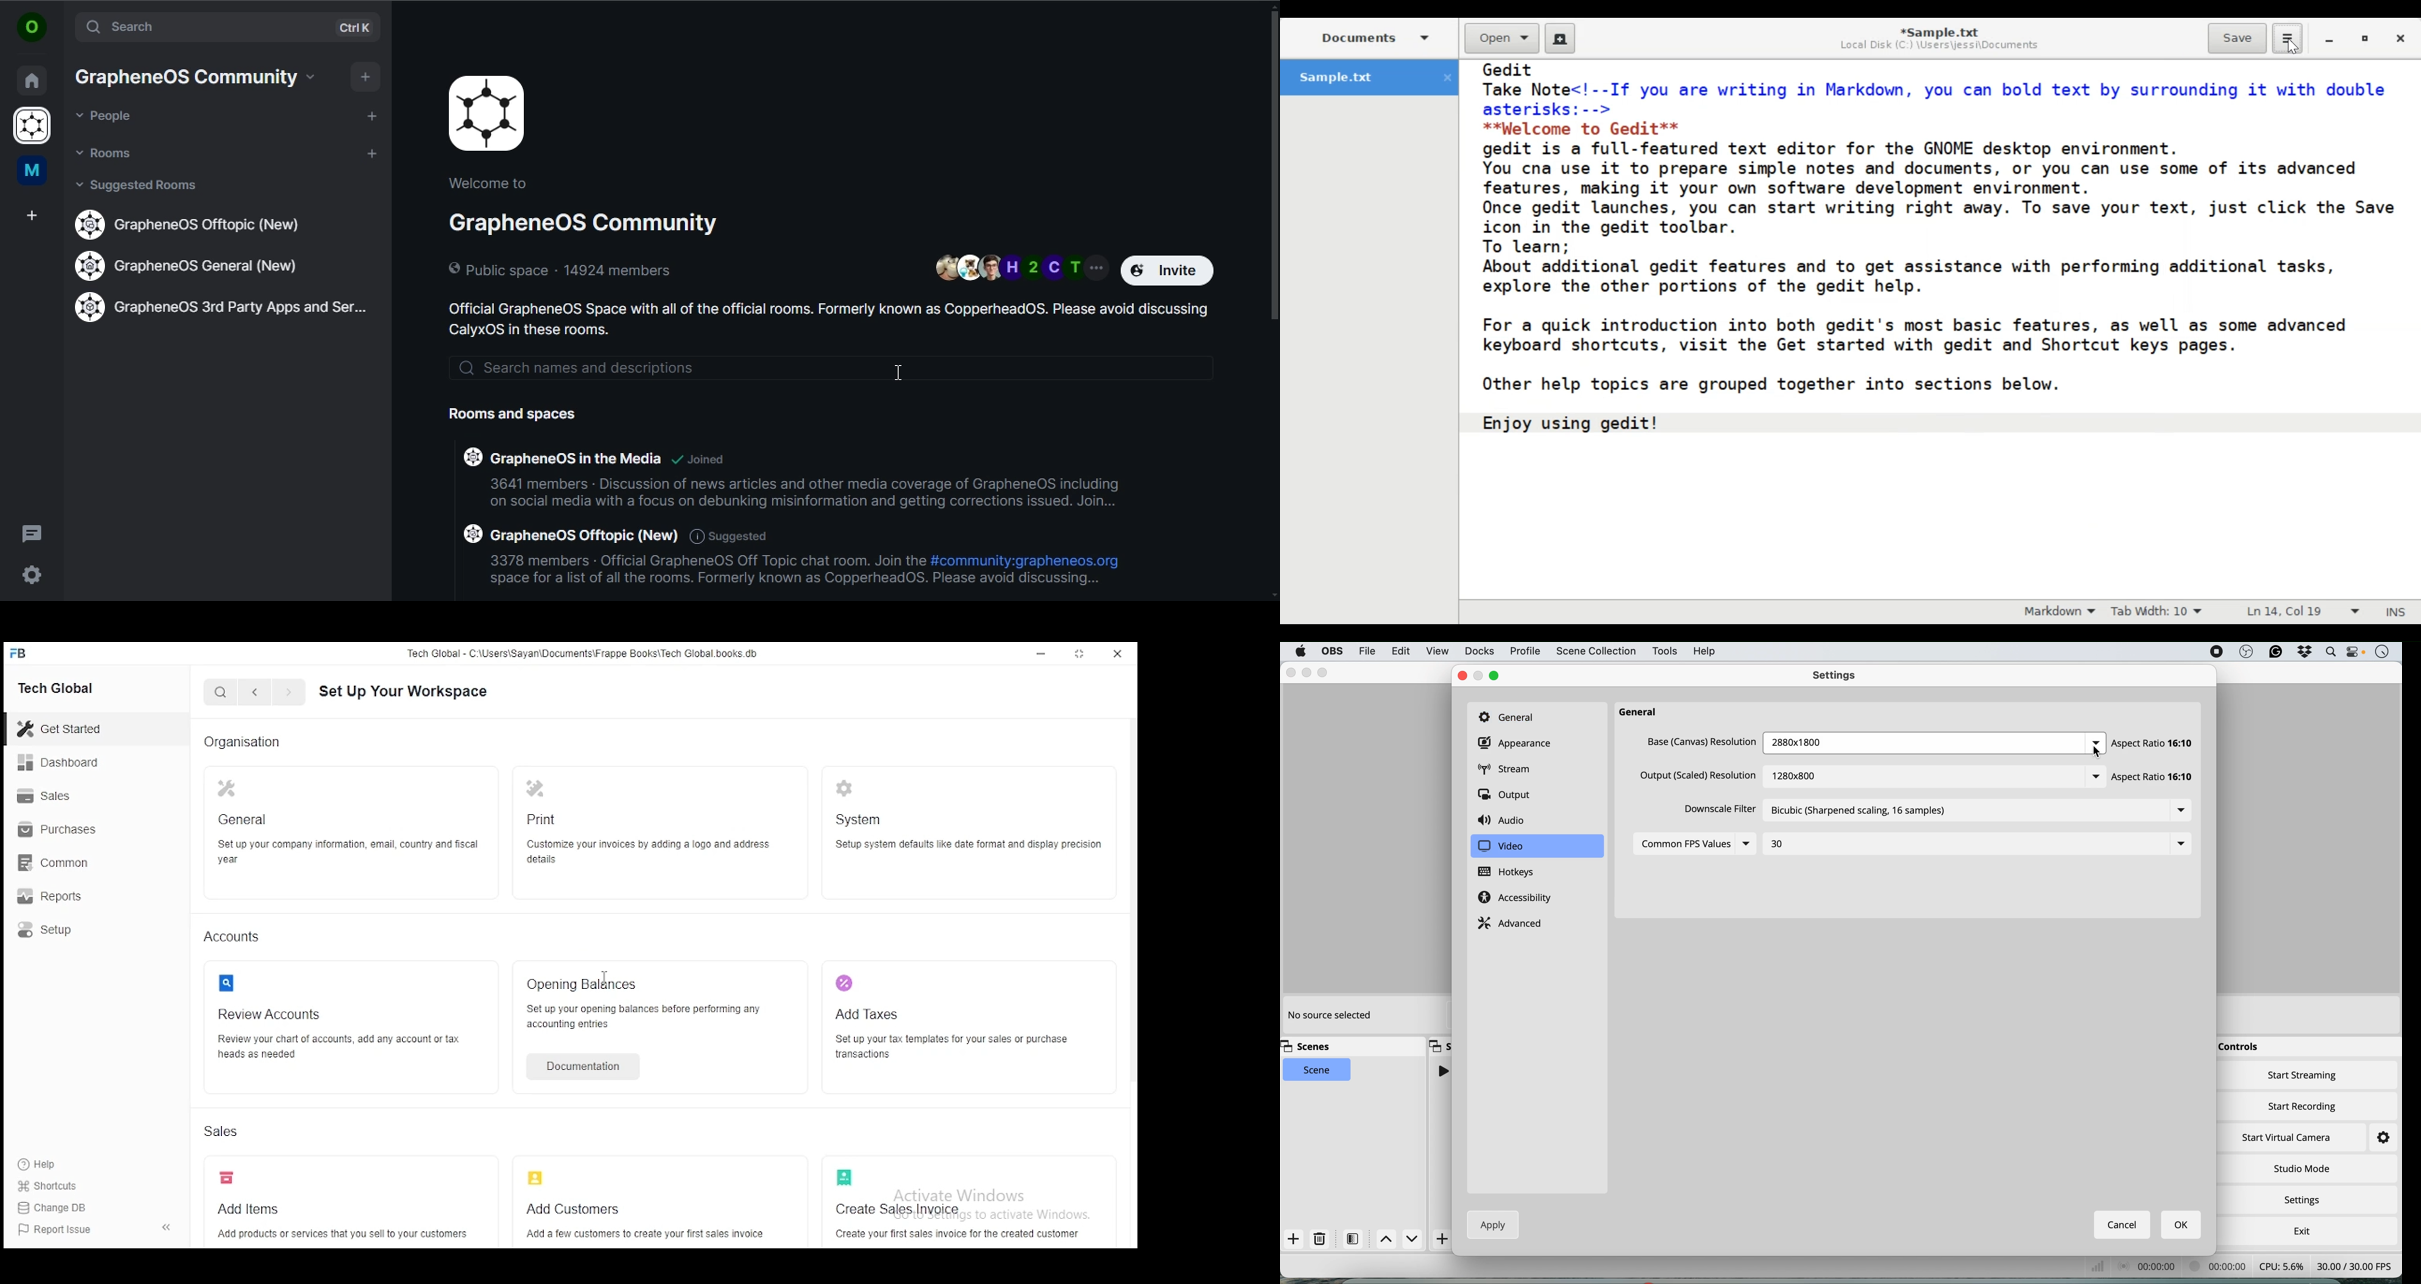 The image size is (2436, 1288). I want to click on general, so click(1642, 713).